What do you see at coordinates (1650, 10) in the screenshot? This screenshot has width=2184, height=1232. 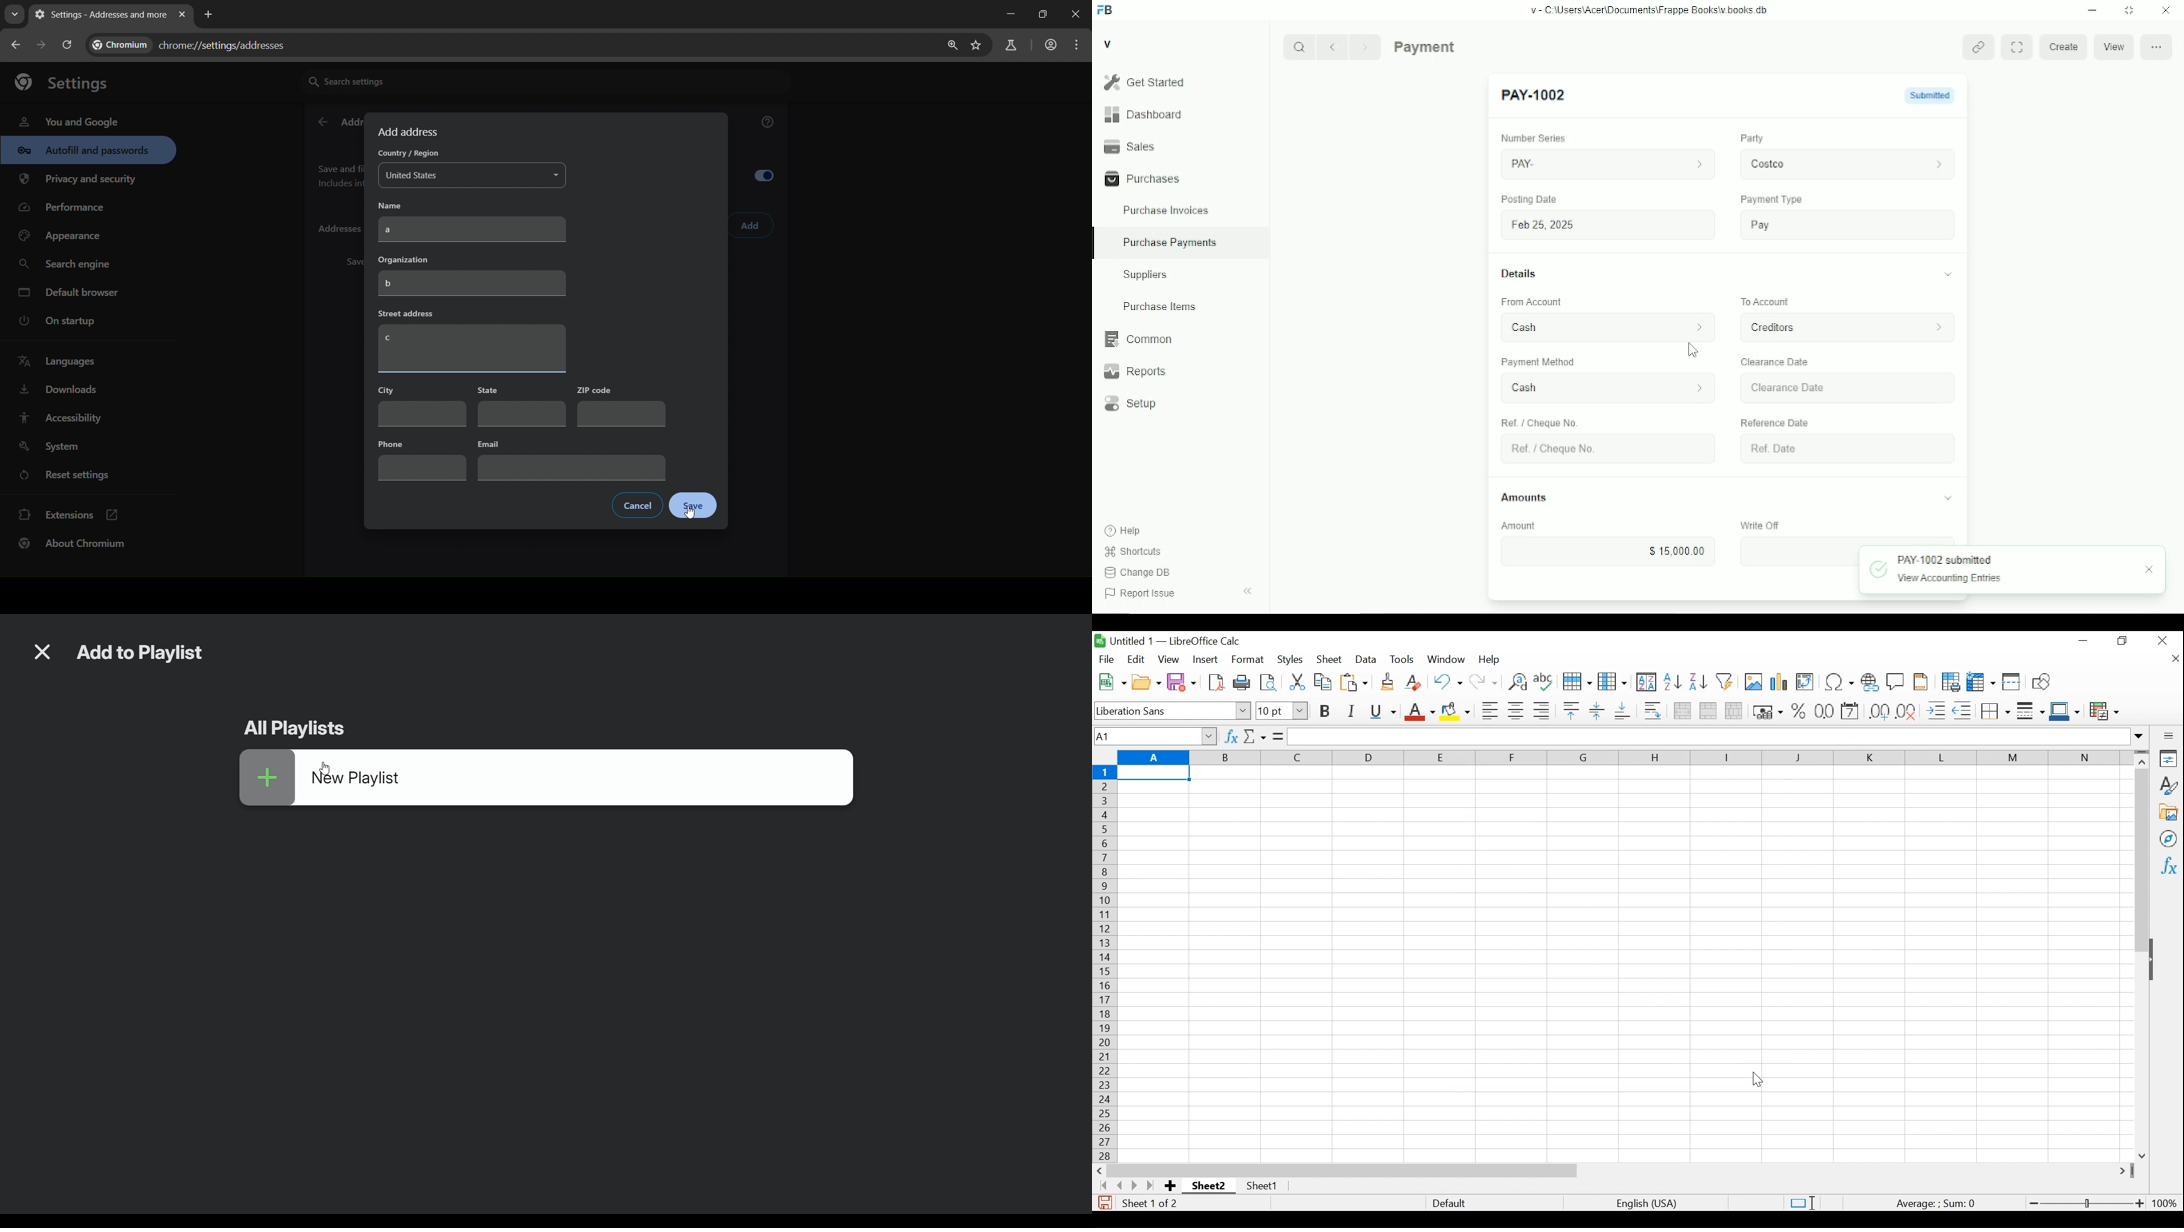 I see `v= C Wsers\Acen\Documents\Frappe Books\v books db` at bounding box center [1650, 10].